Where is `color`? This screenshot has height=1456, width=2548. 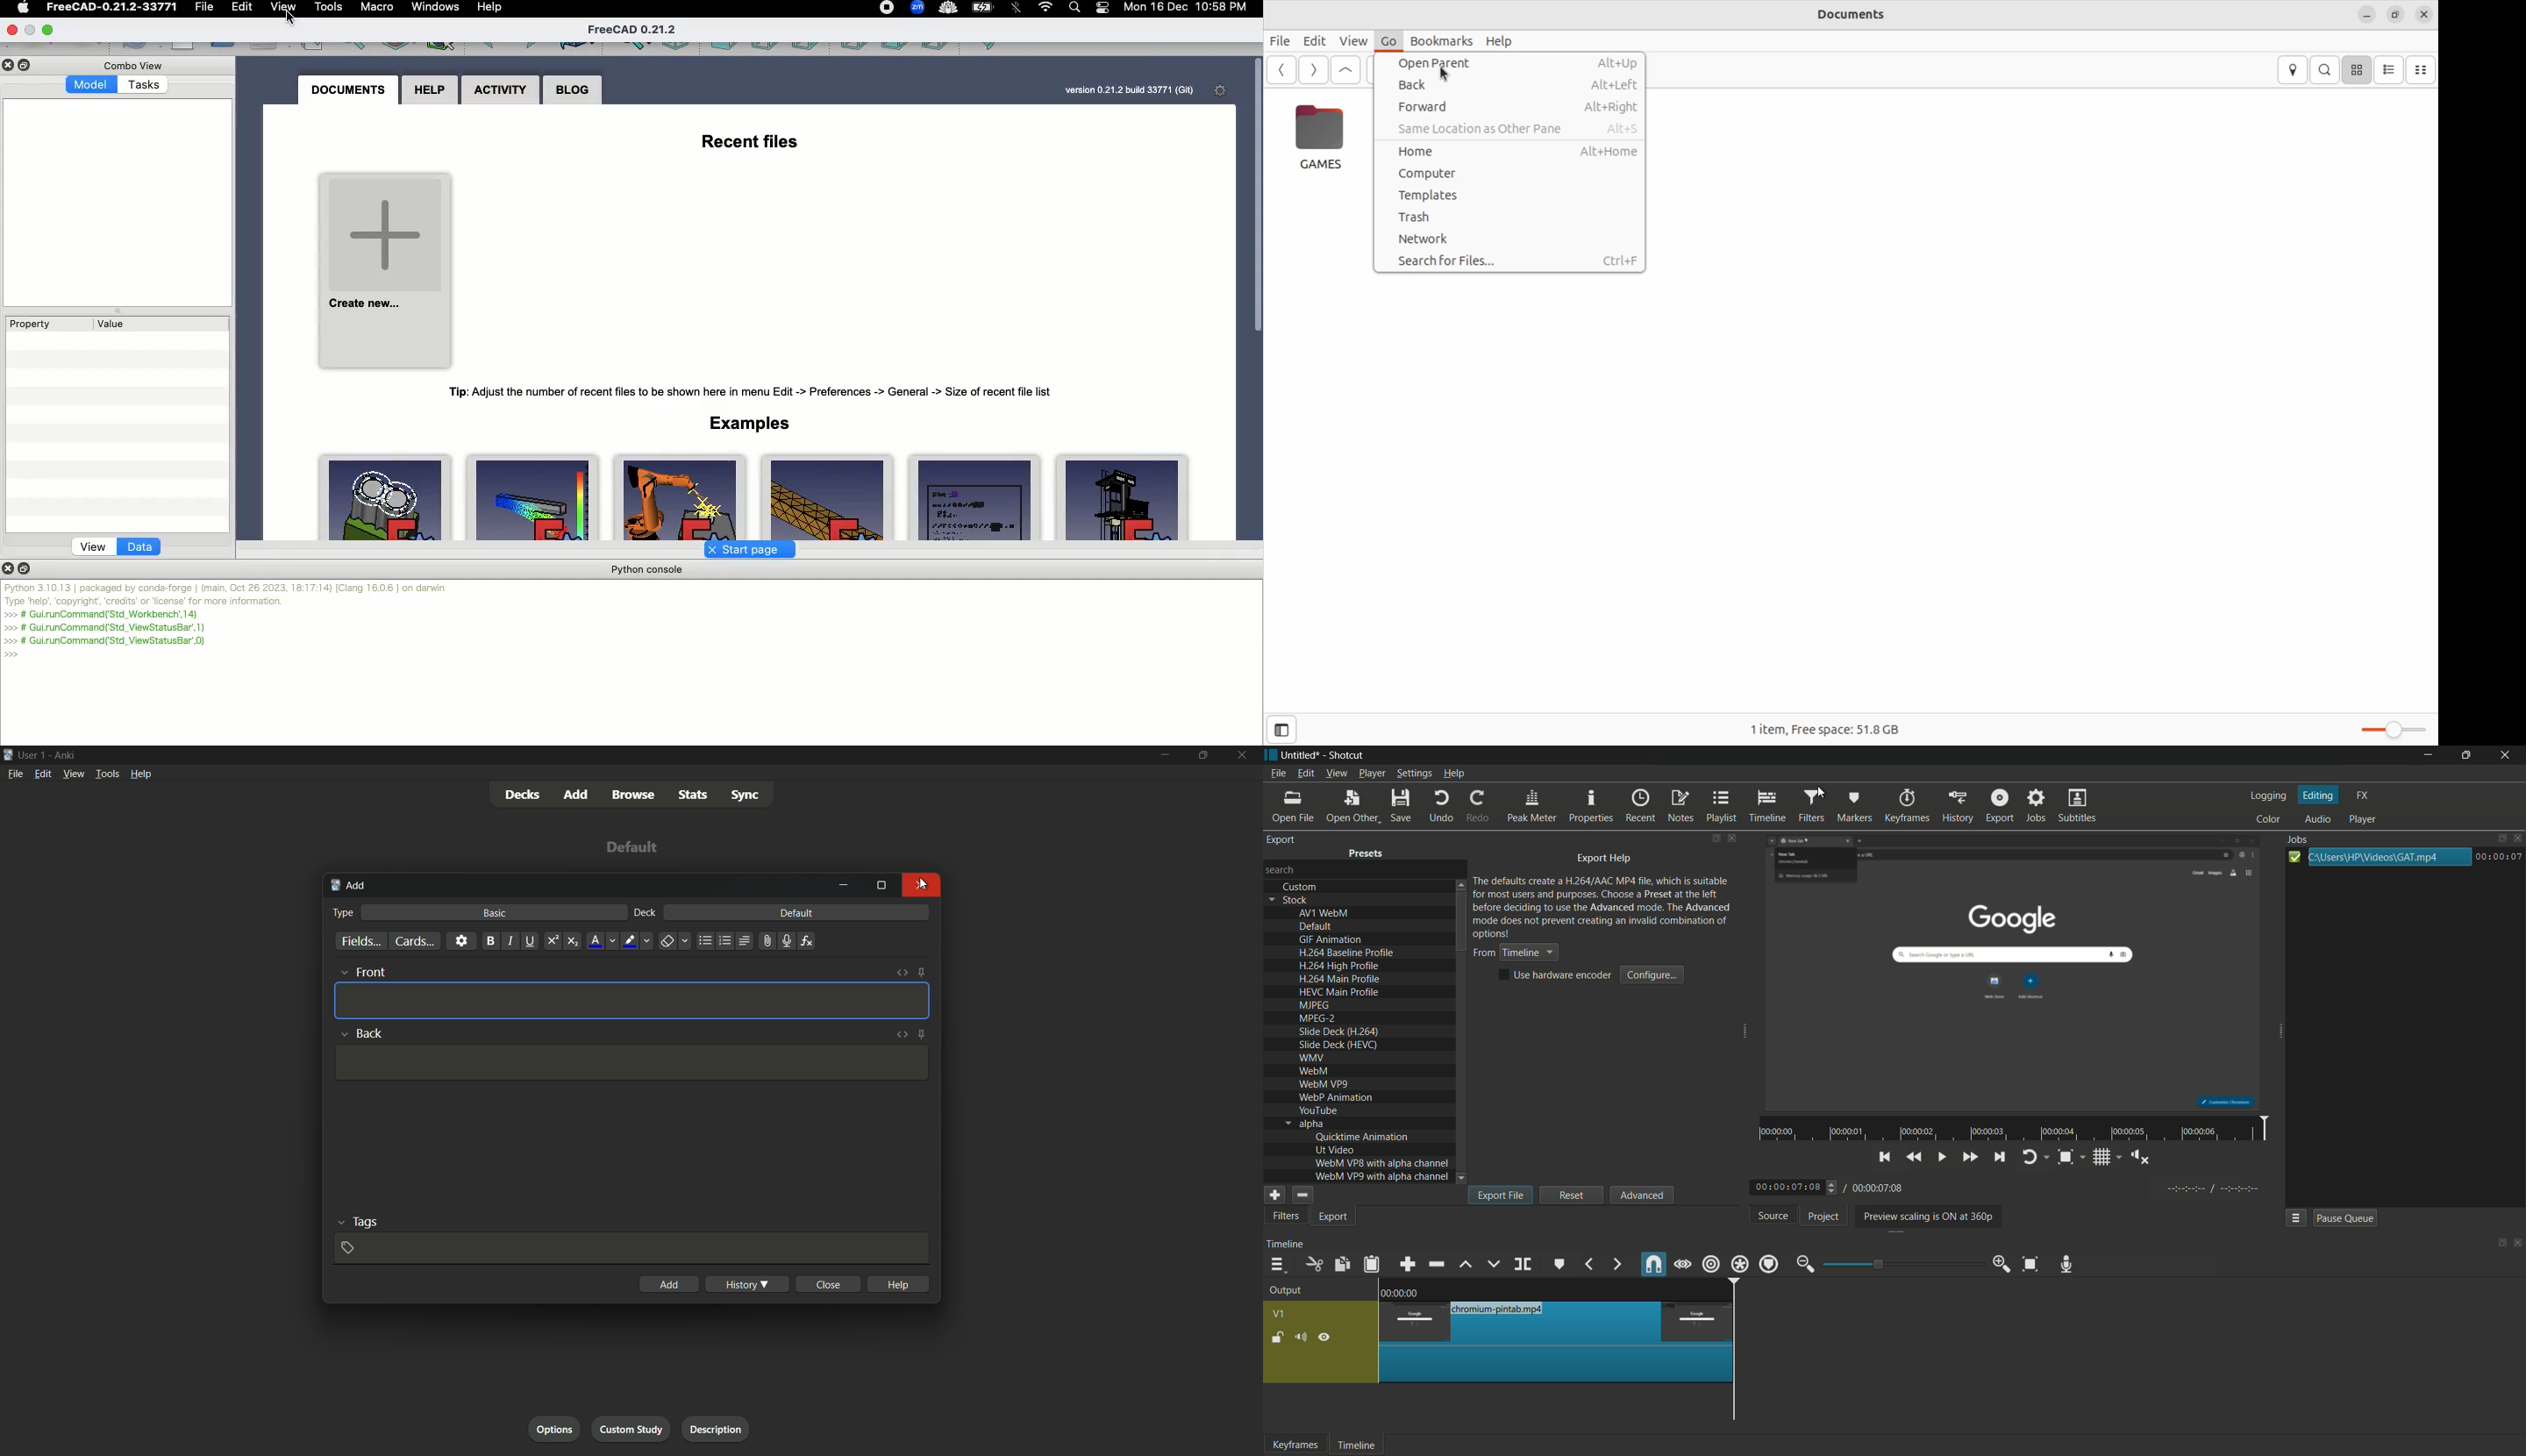 color is located at coordinates (2270, 819).